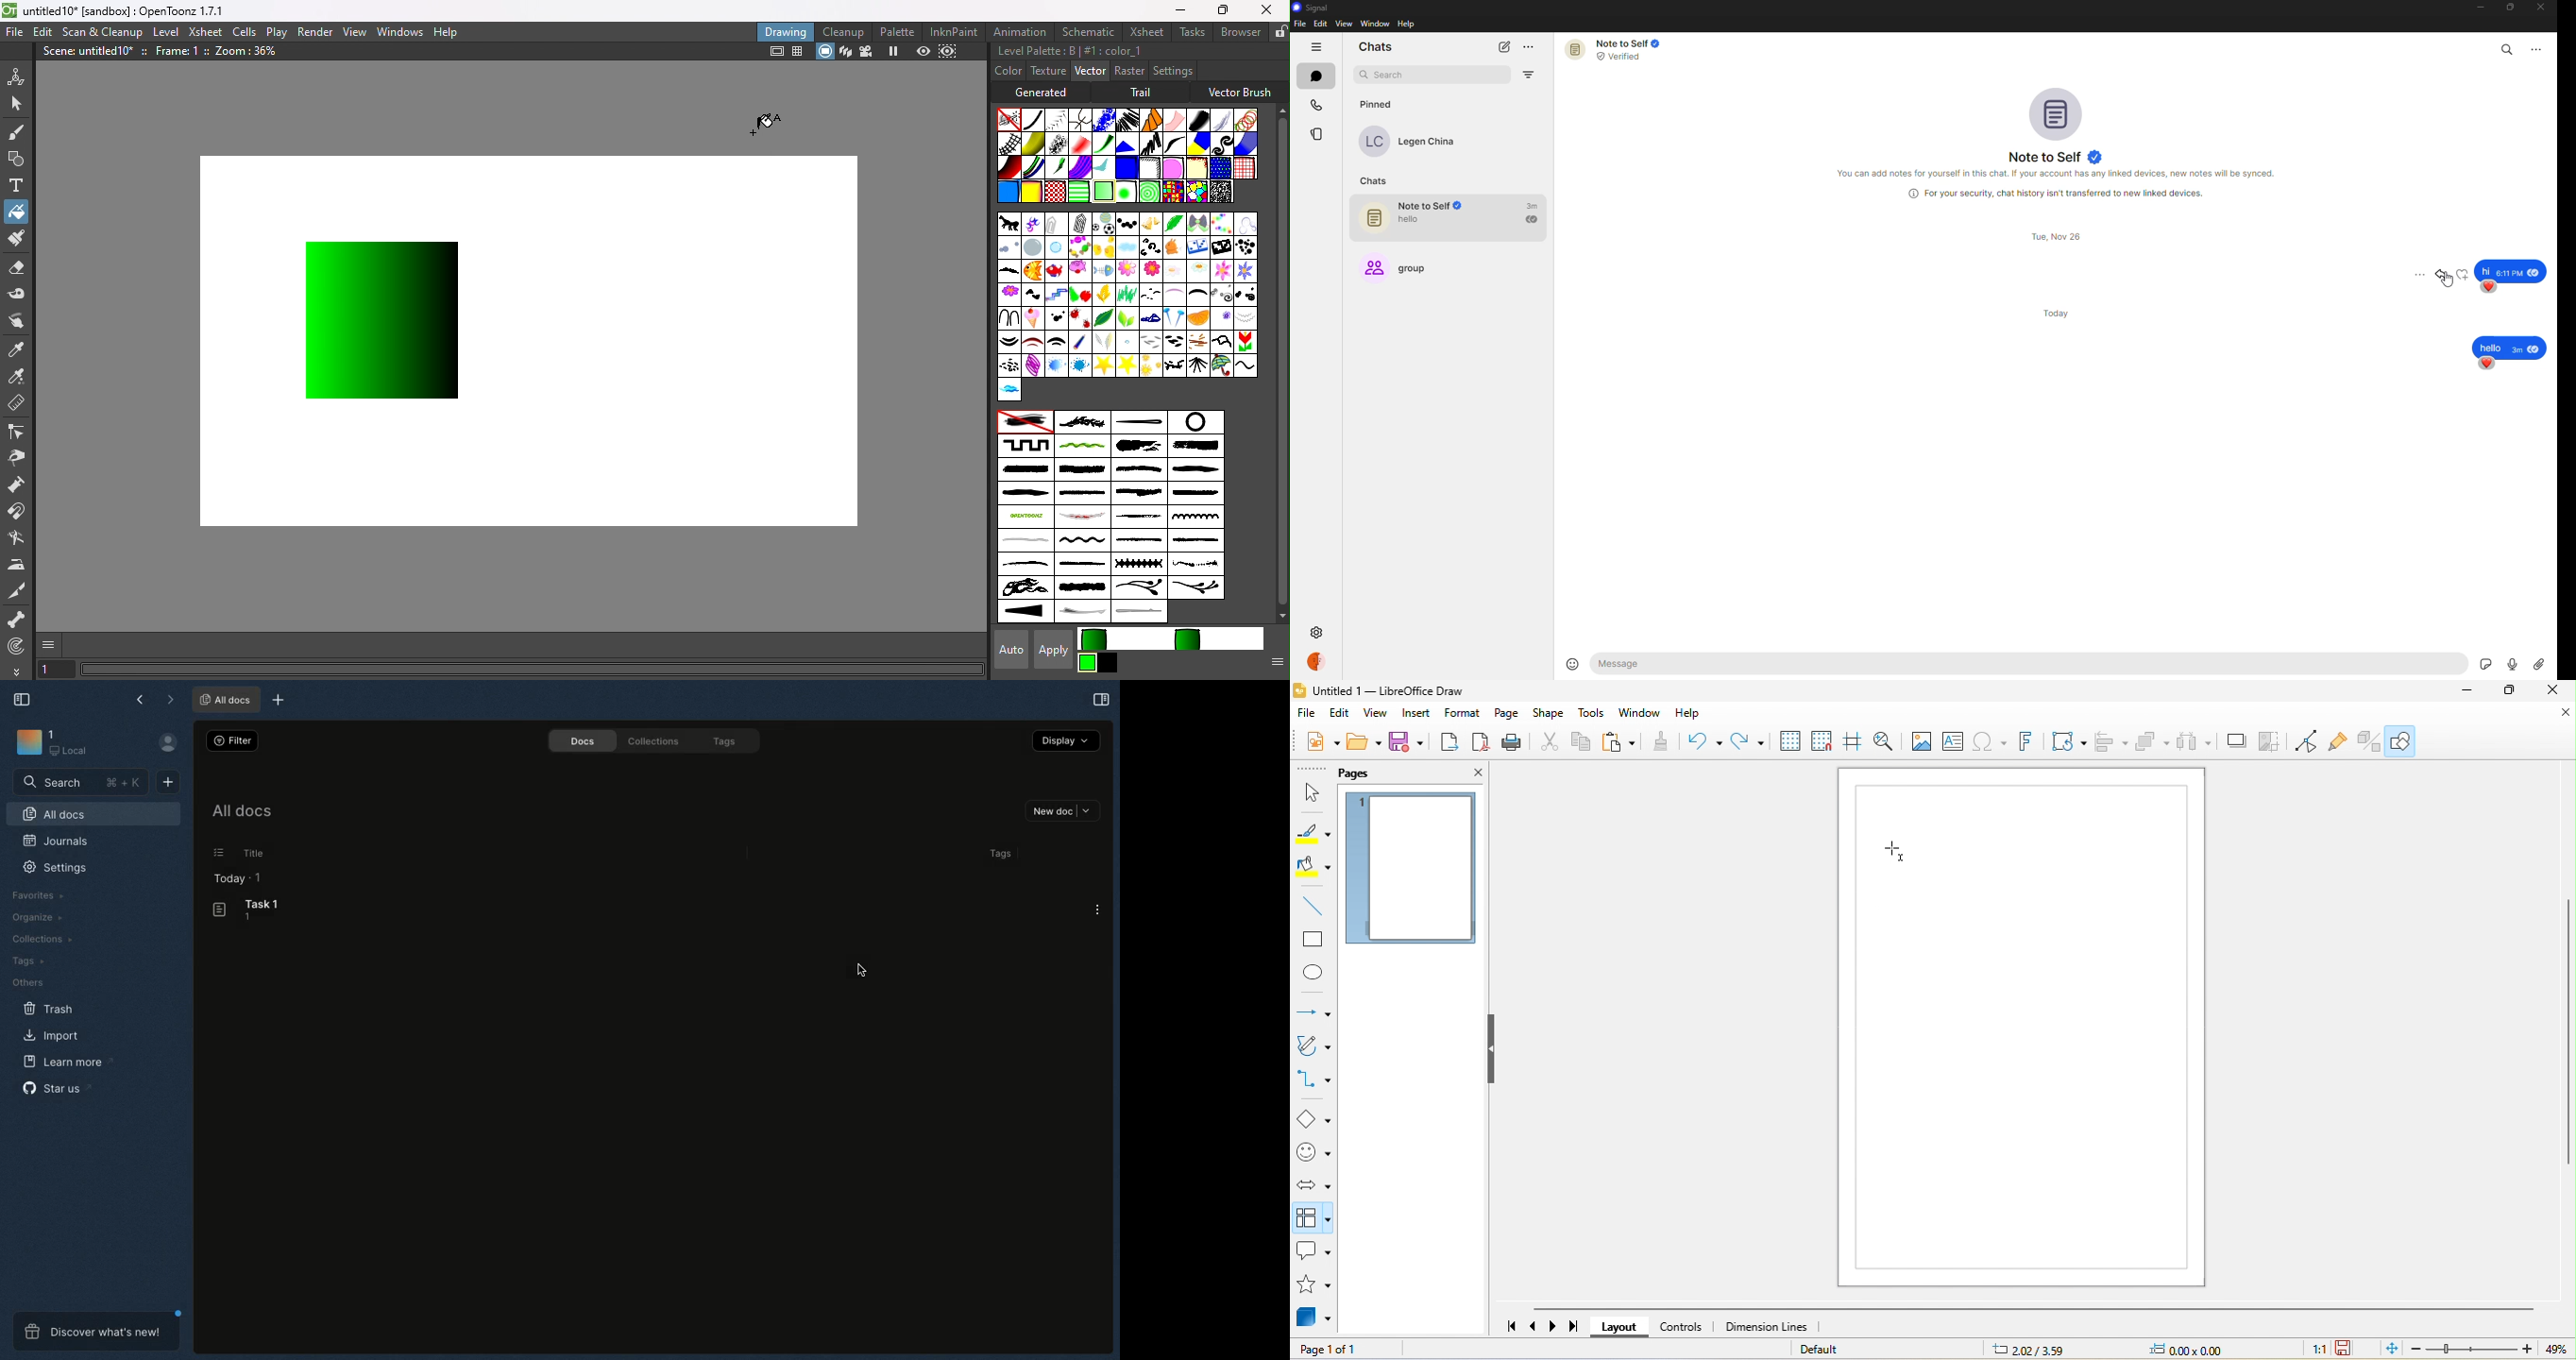 The image size is (2576, 1372). What do you see at coordinates (1280, 31) in the screenshot?
I see `Lock rooms tab` at bounding box center [1280, 31].